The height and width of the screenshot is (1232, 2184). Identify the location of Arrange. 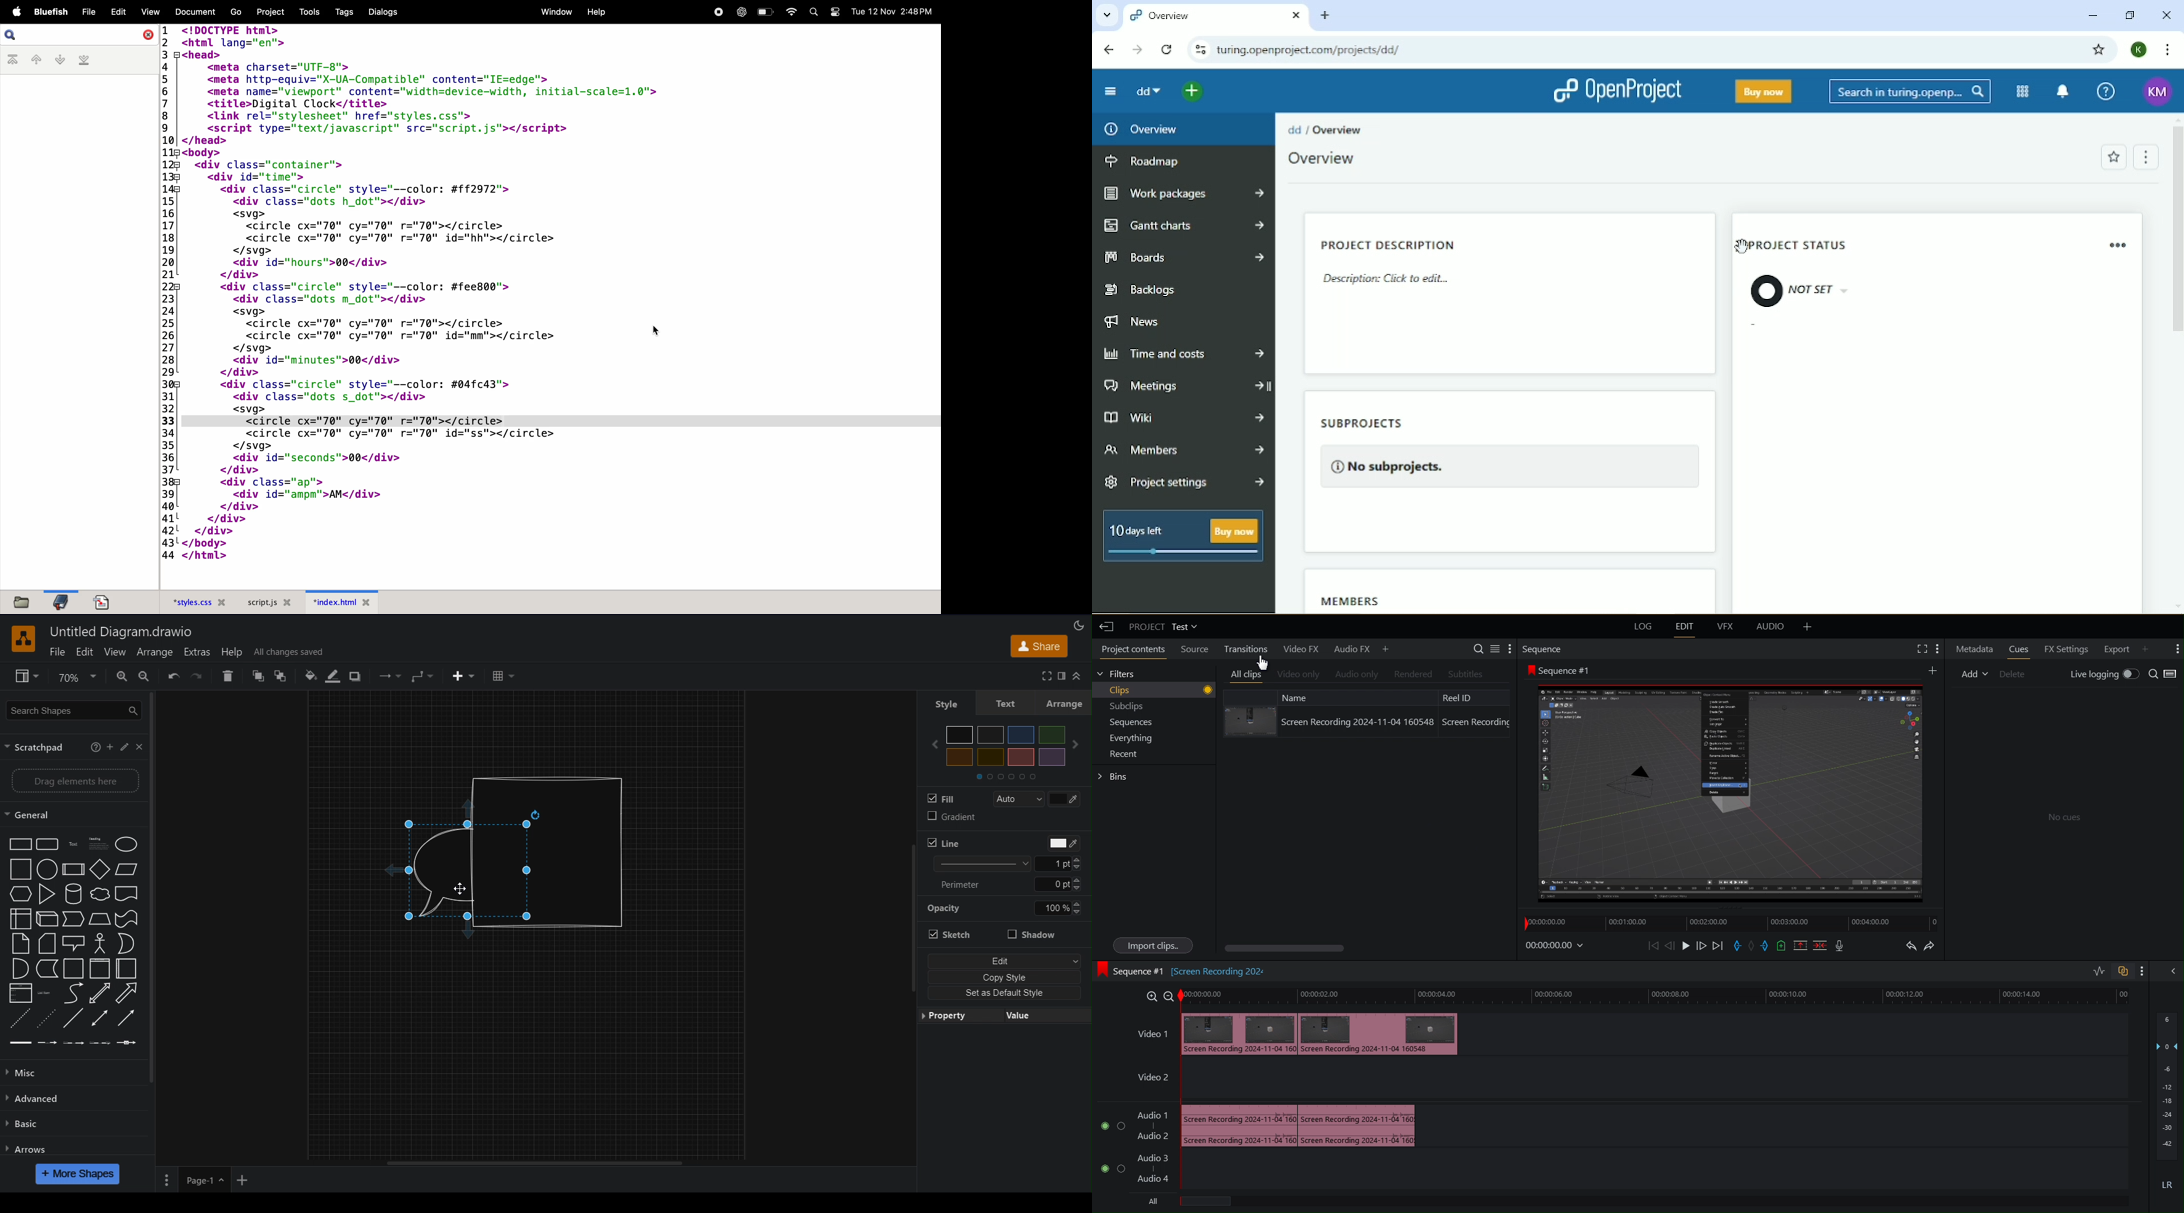
(1067, 703).